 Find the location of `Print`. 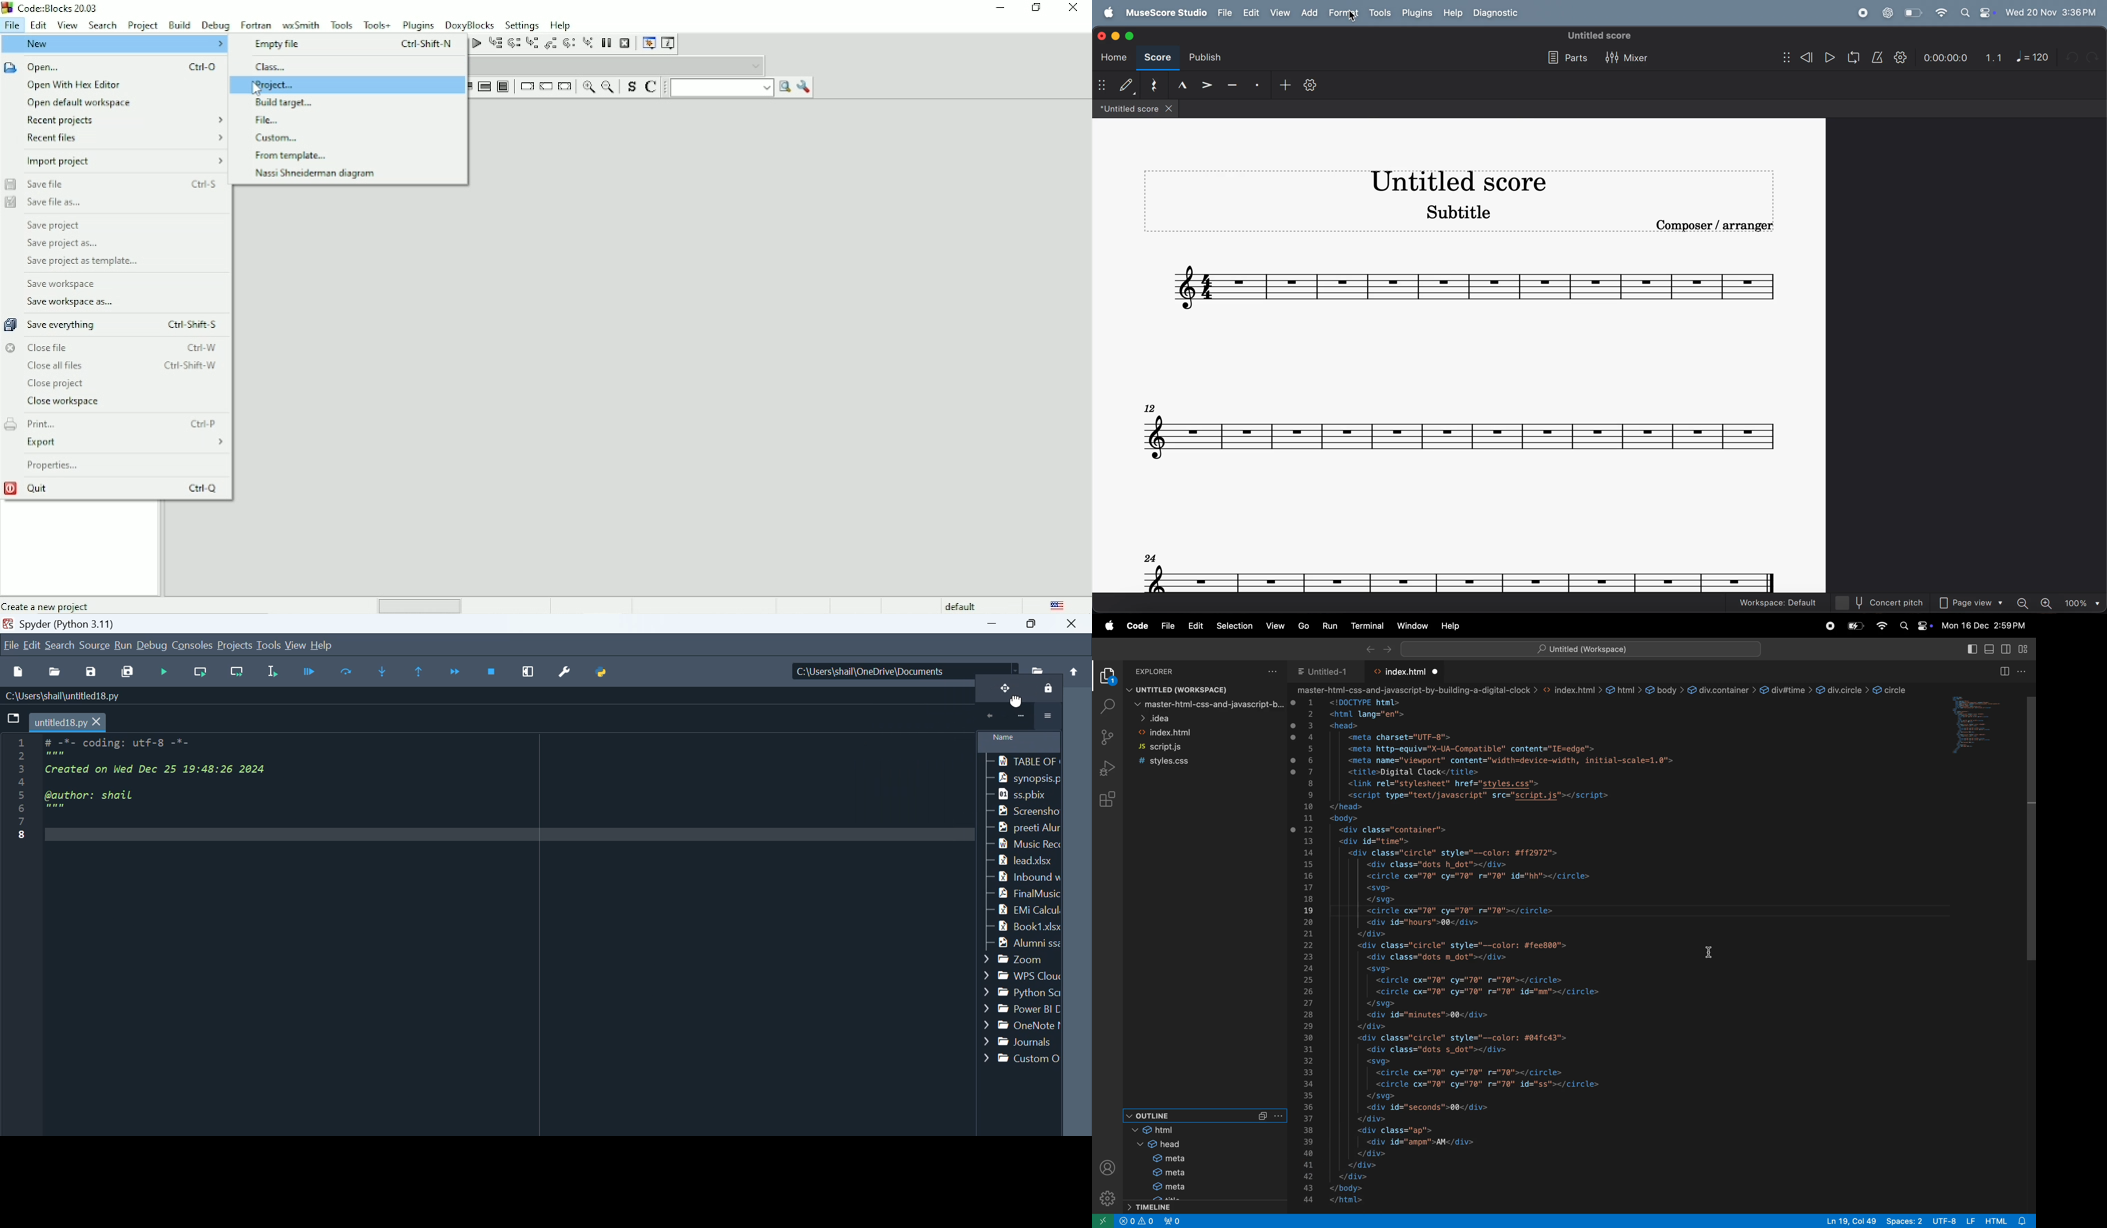

Print is located at coordinates (115, 423).